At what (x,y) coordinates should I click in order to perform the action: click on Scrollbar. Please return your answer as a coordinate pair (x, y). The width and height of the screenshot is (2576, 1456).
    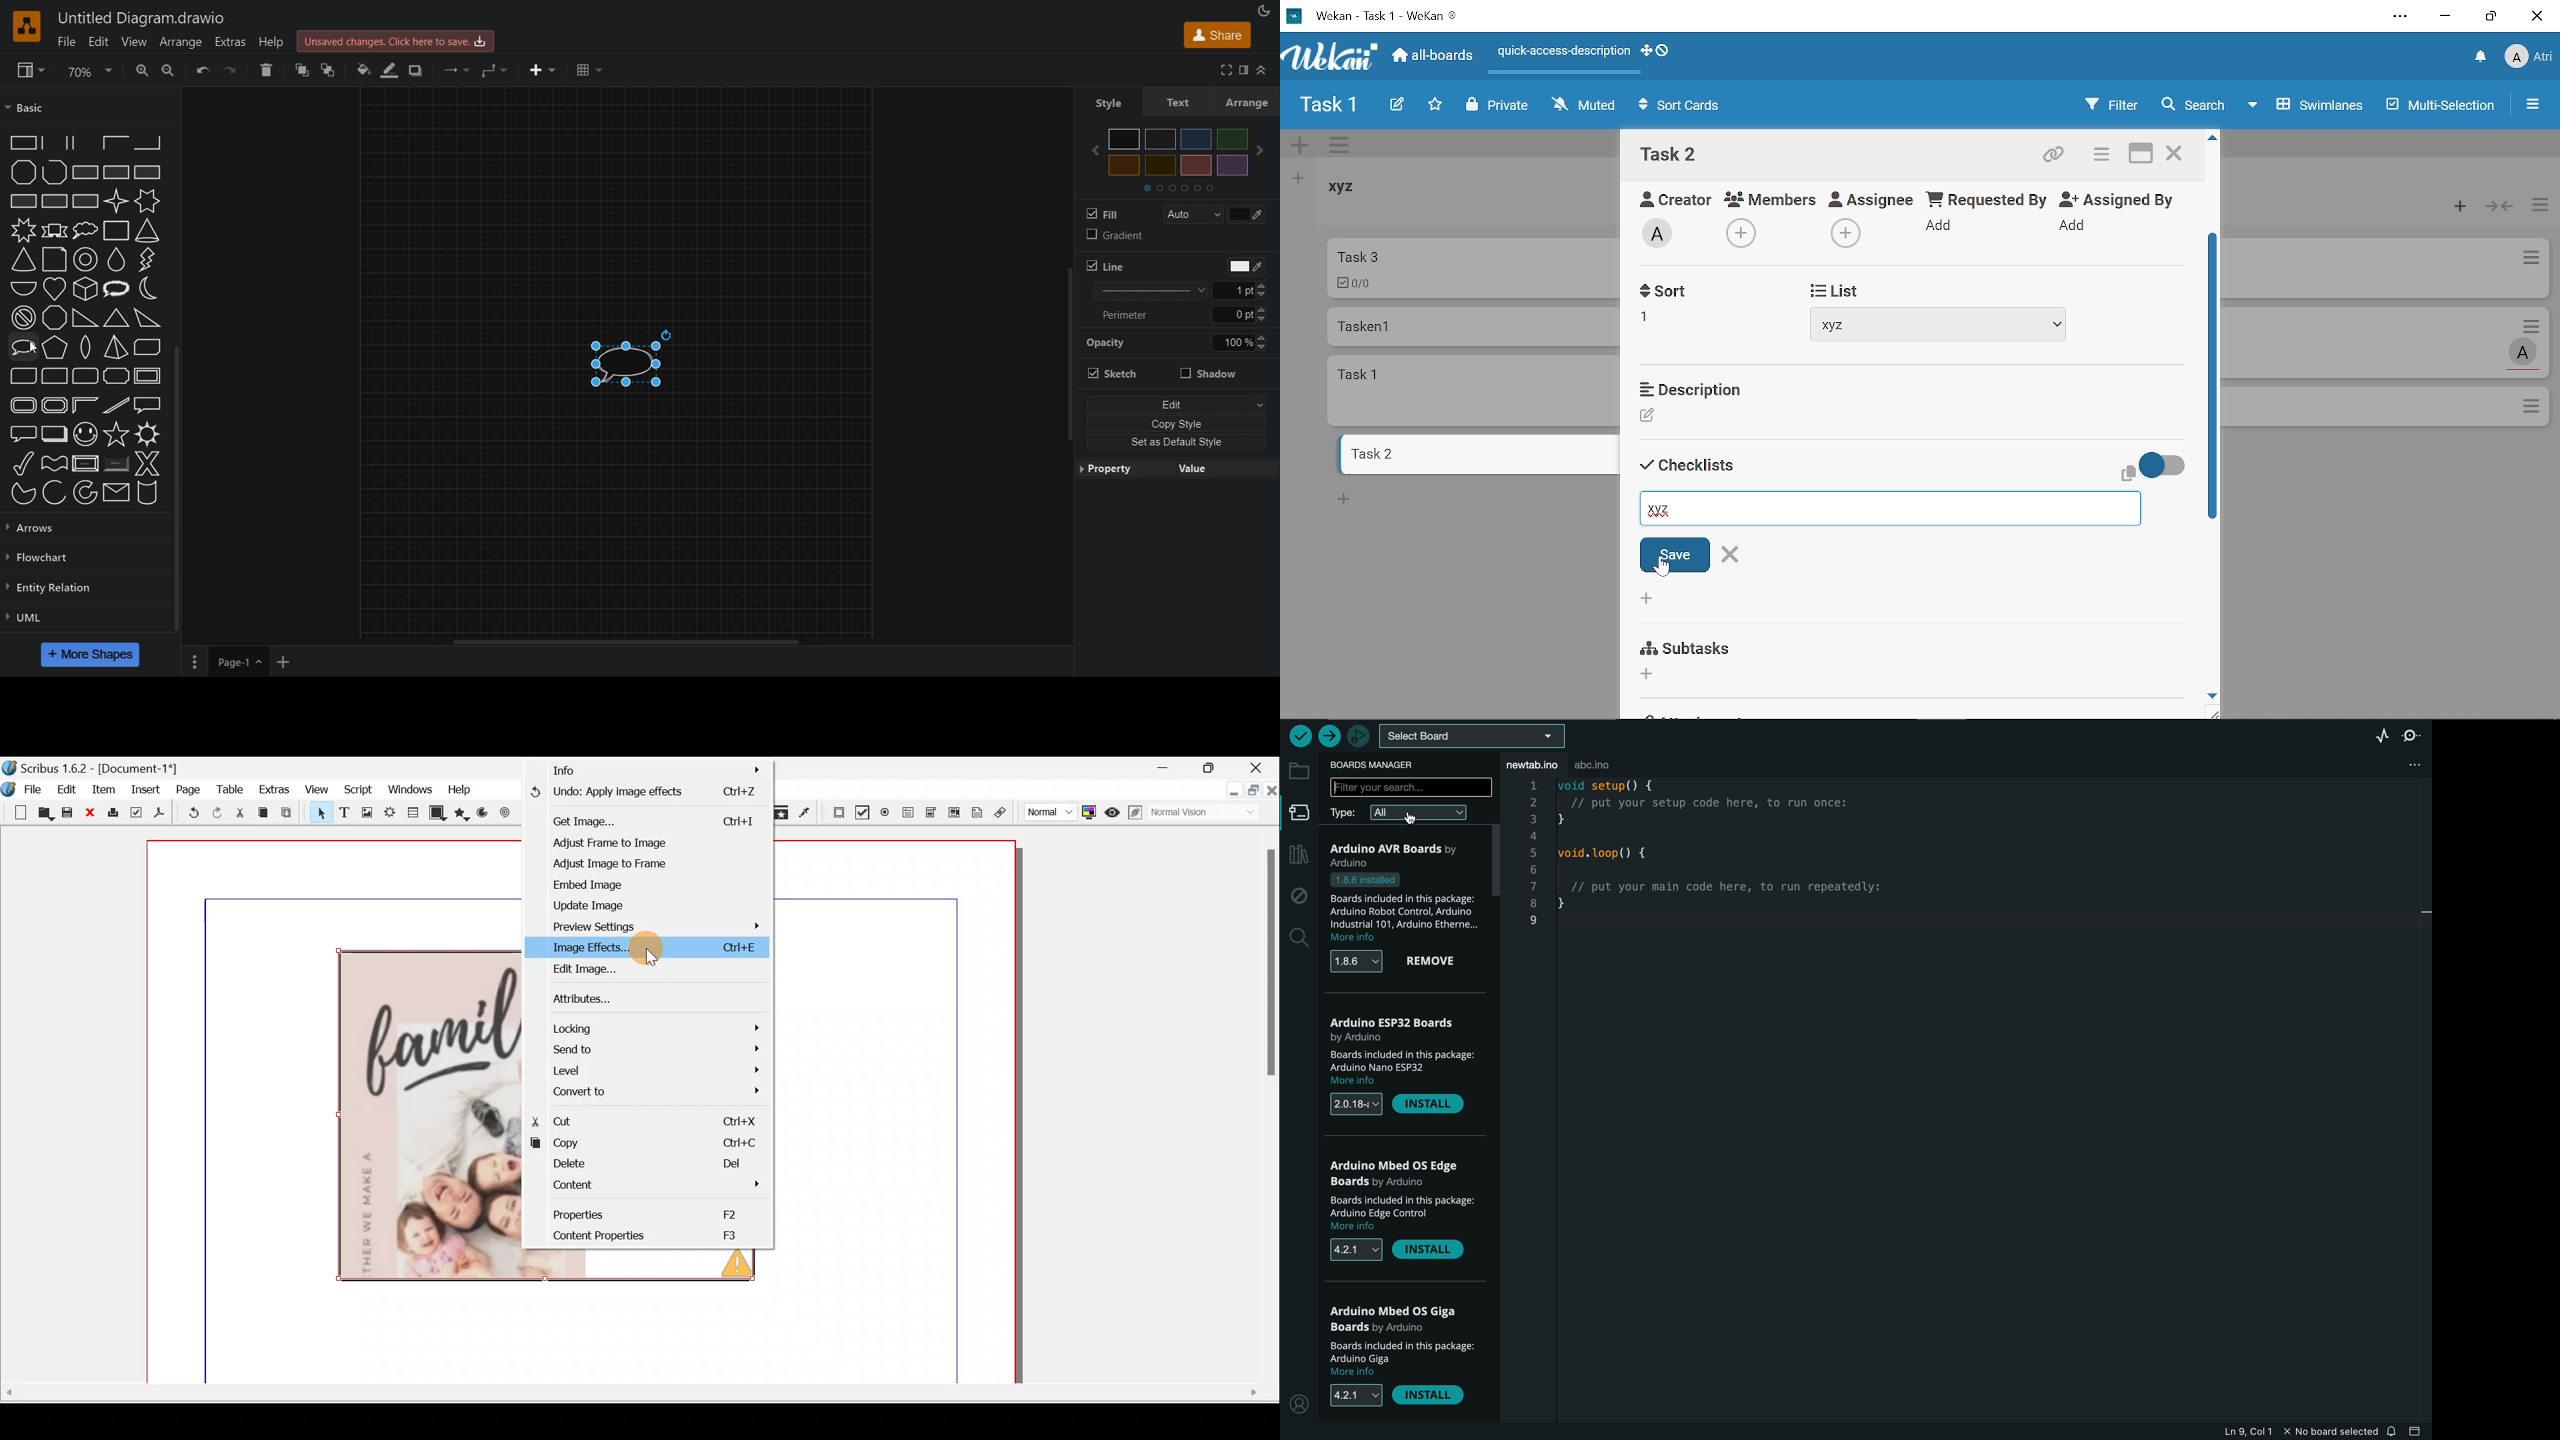
    Looking at the image, I should click on (625, 642).